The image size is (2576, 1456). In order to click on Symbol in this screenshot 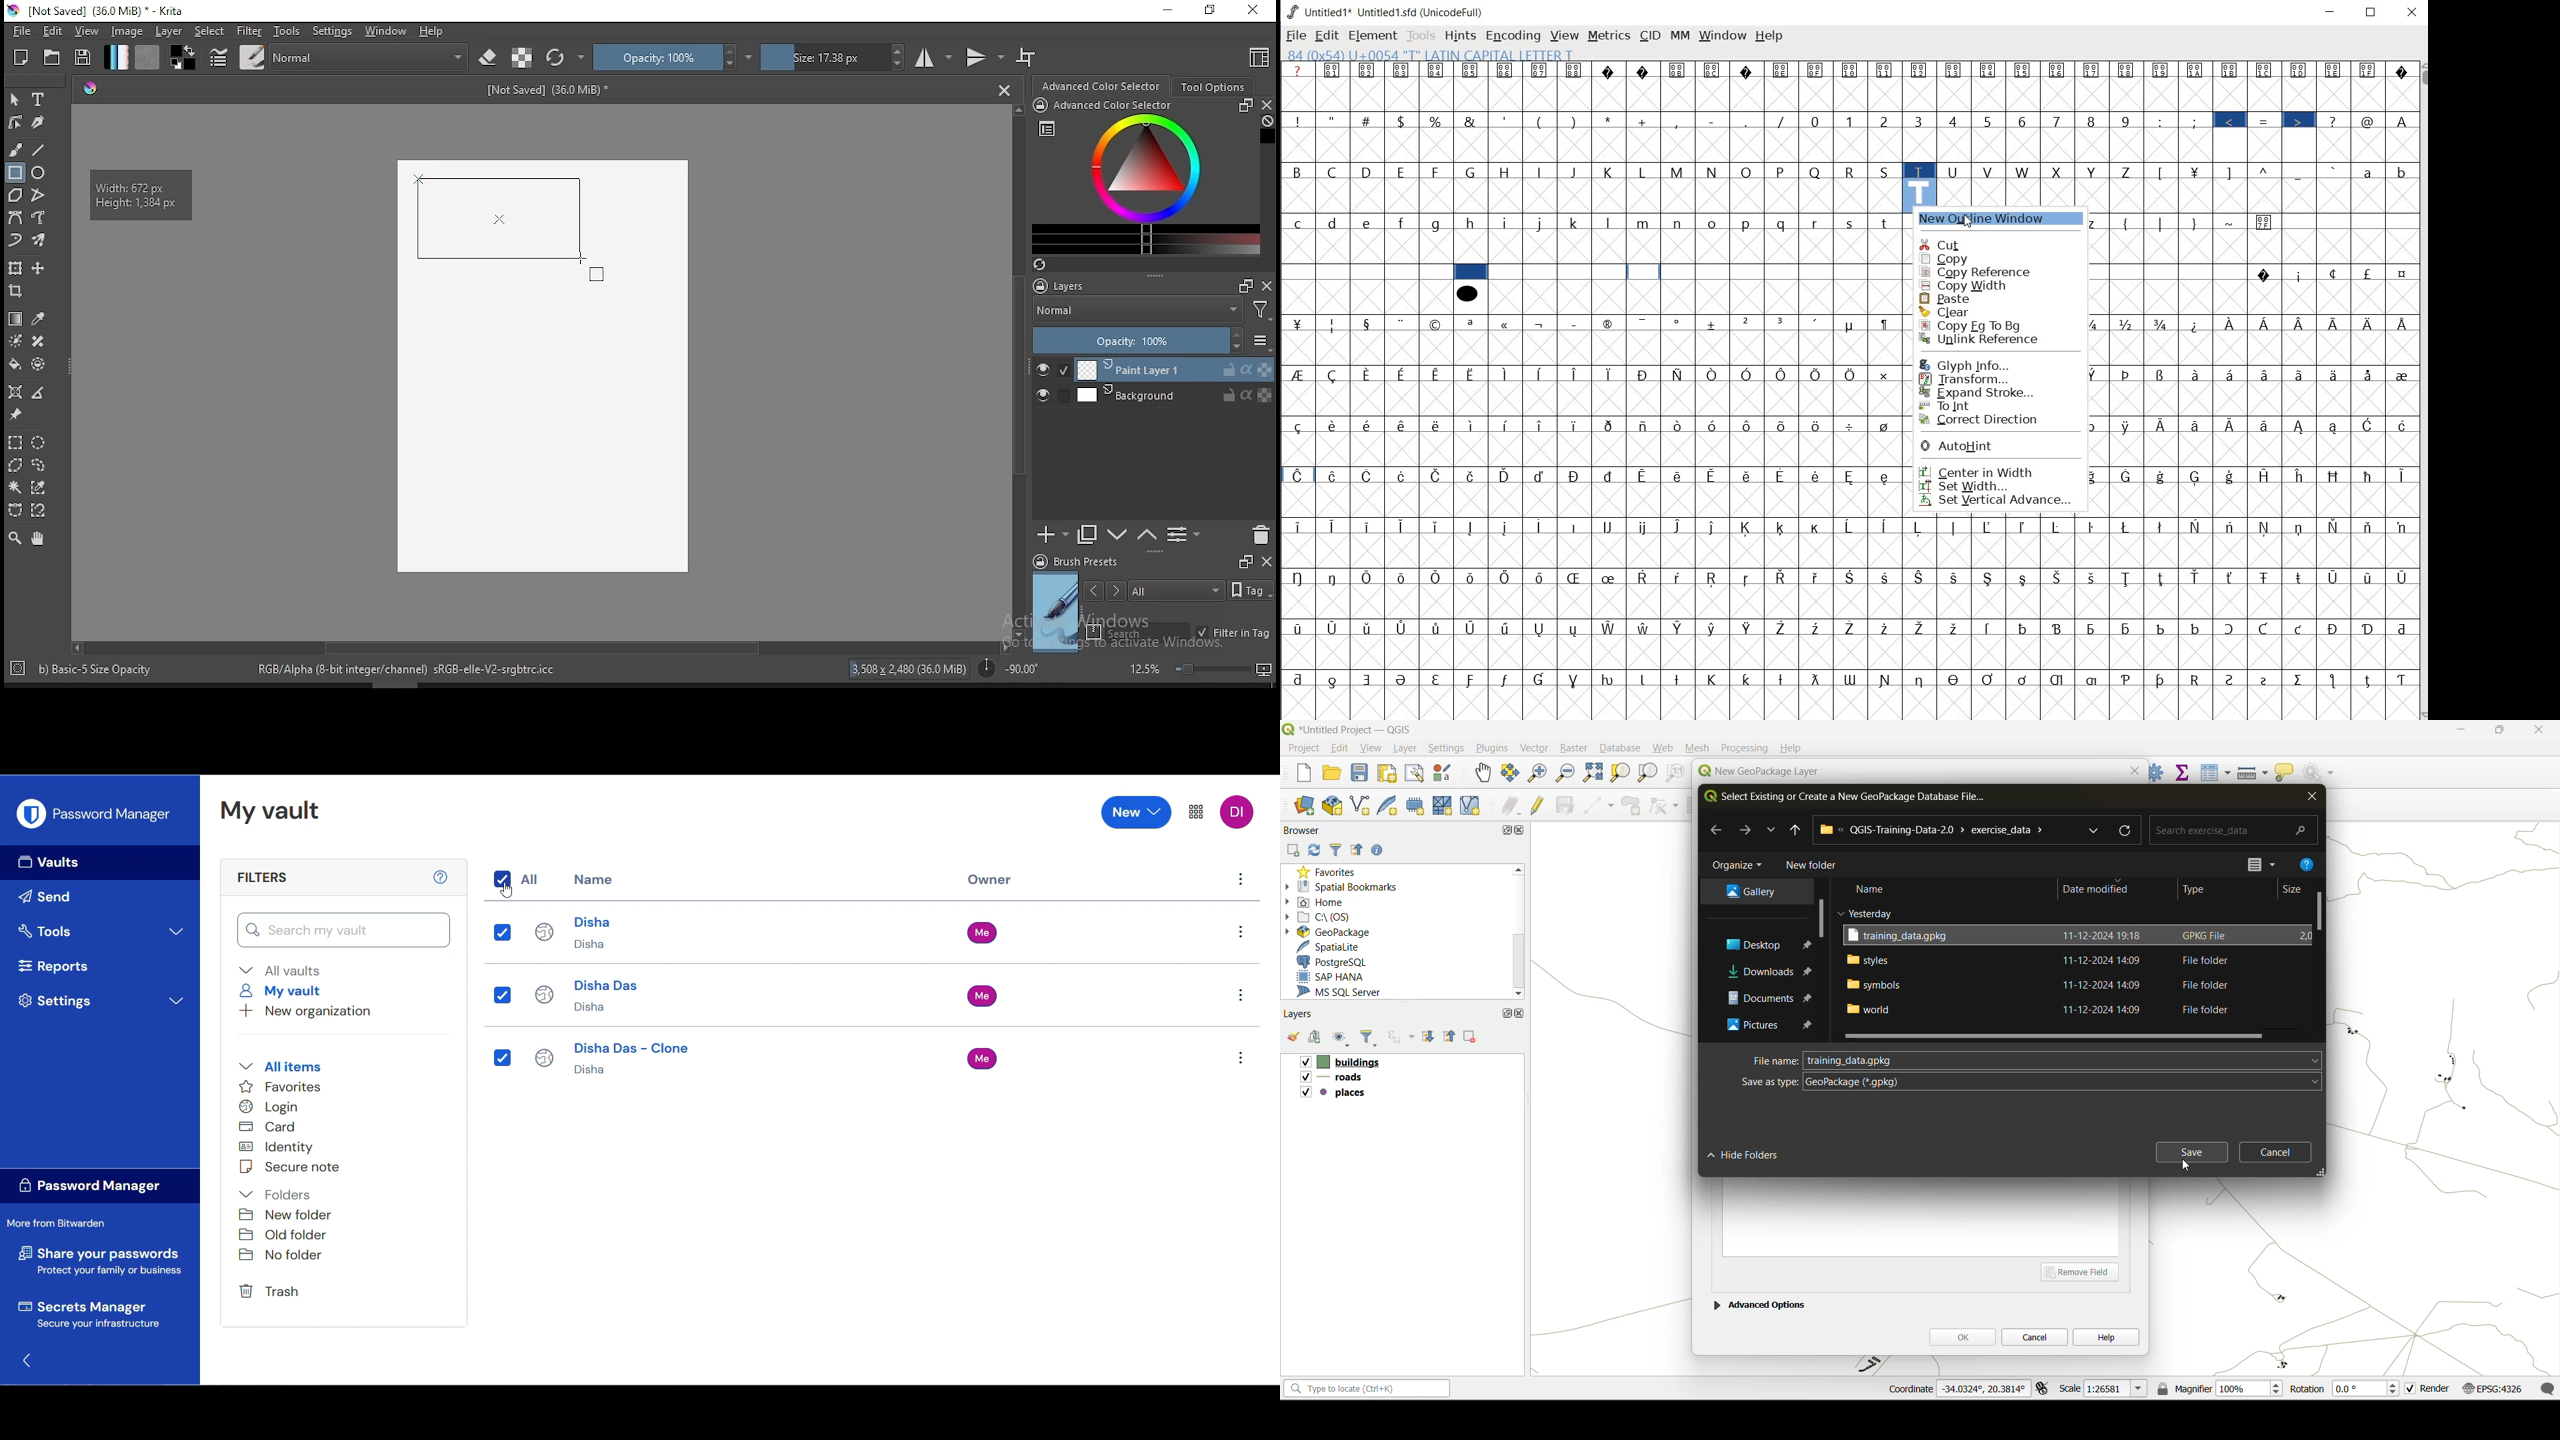, I will do `click(1610, 628)`.